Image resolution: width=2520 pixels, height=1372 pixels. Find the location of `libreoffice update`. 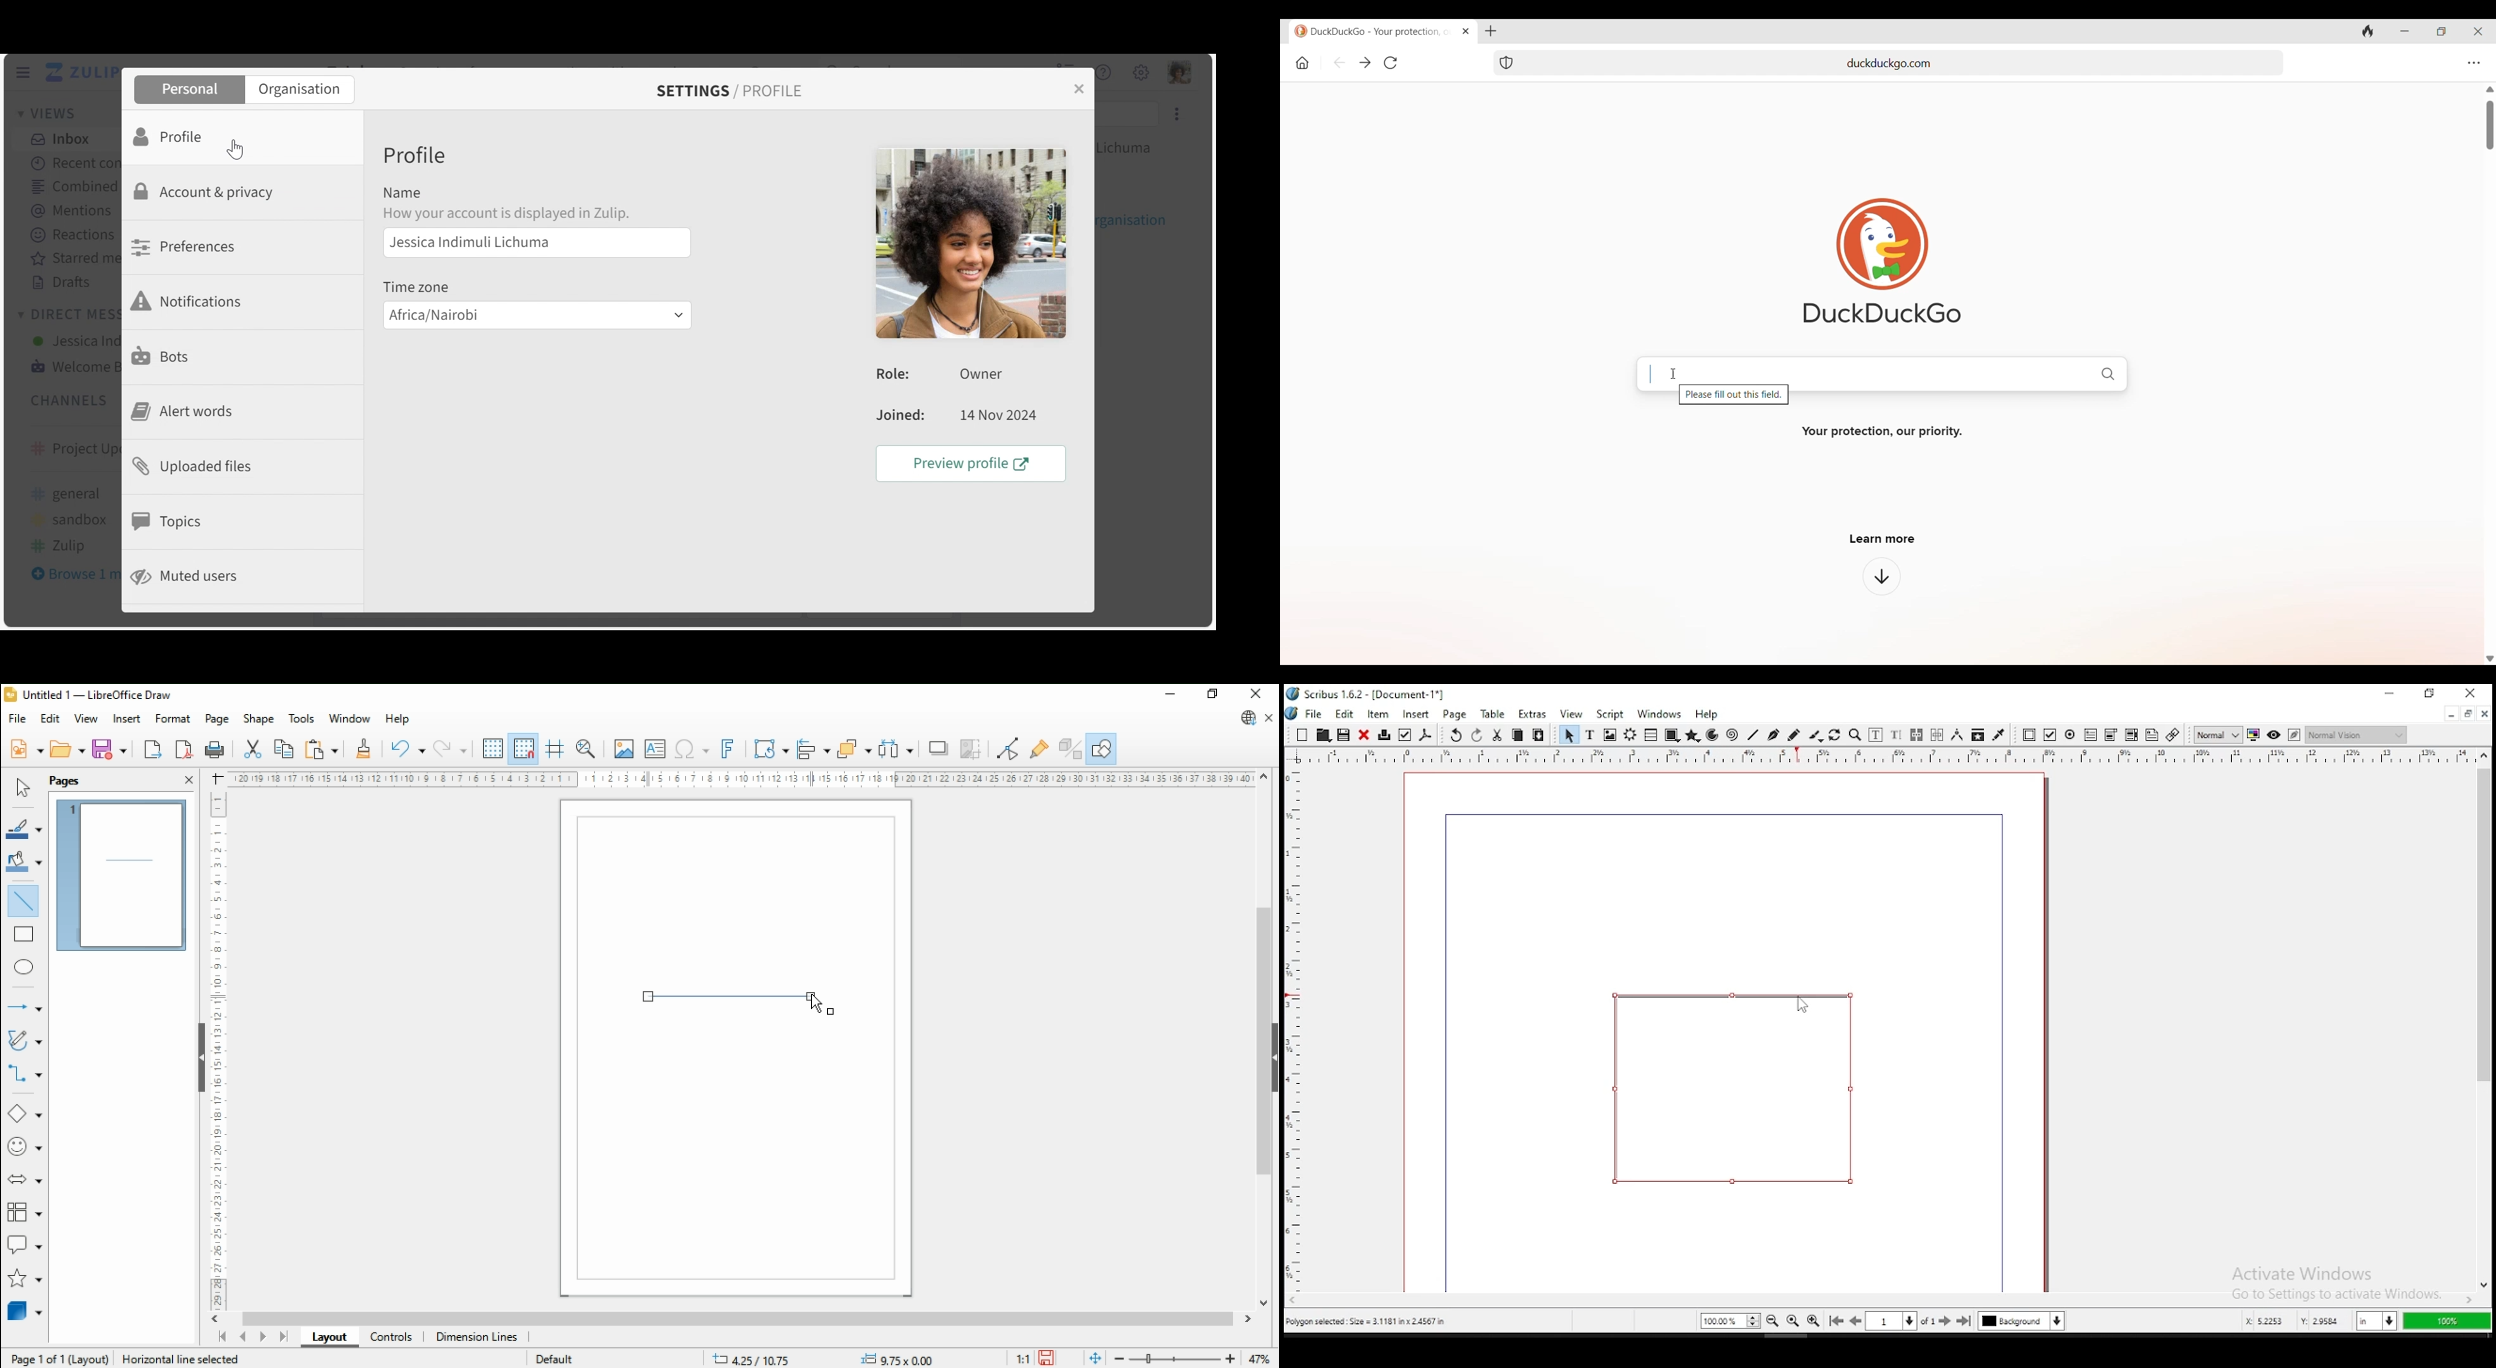

libreoffice update is located at coordinates (1247, 718).